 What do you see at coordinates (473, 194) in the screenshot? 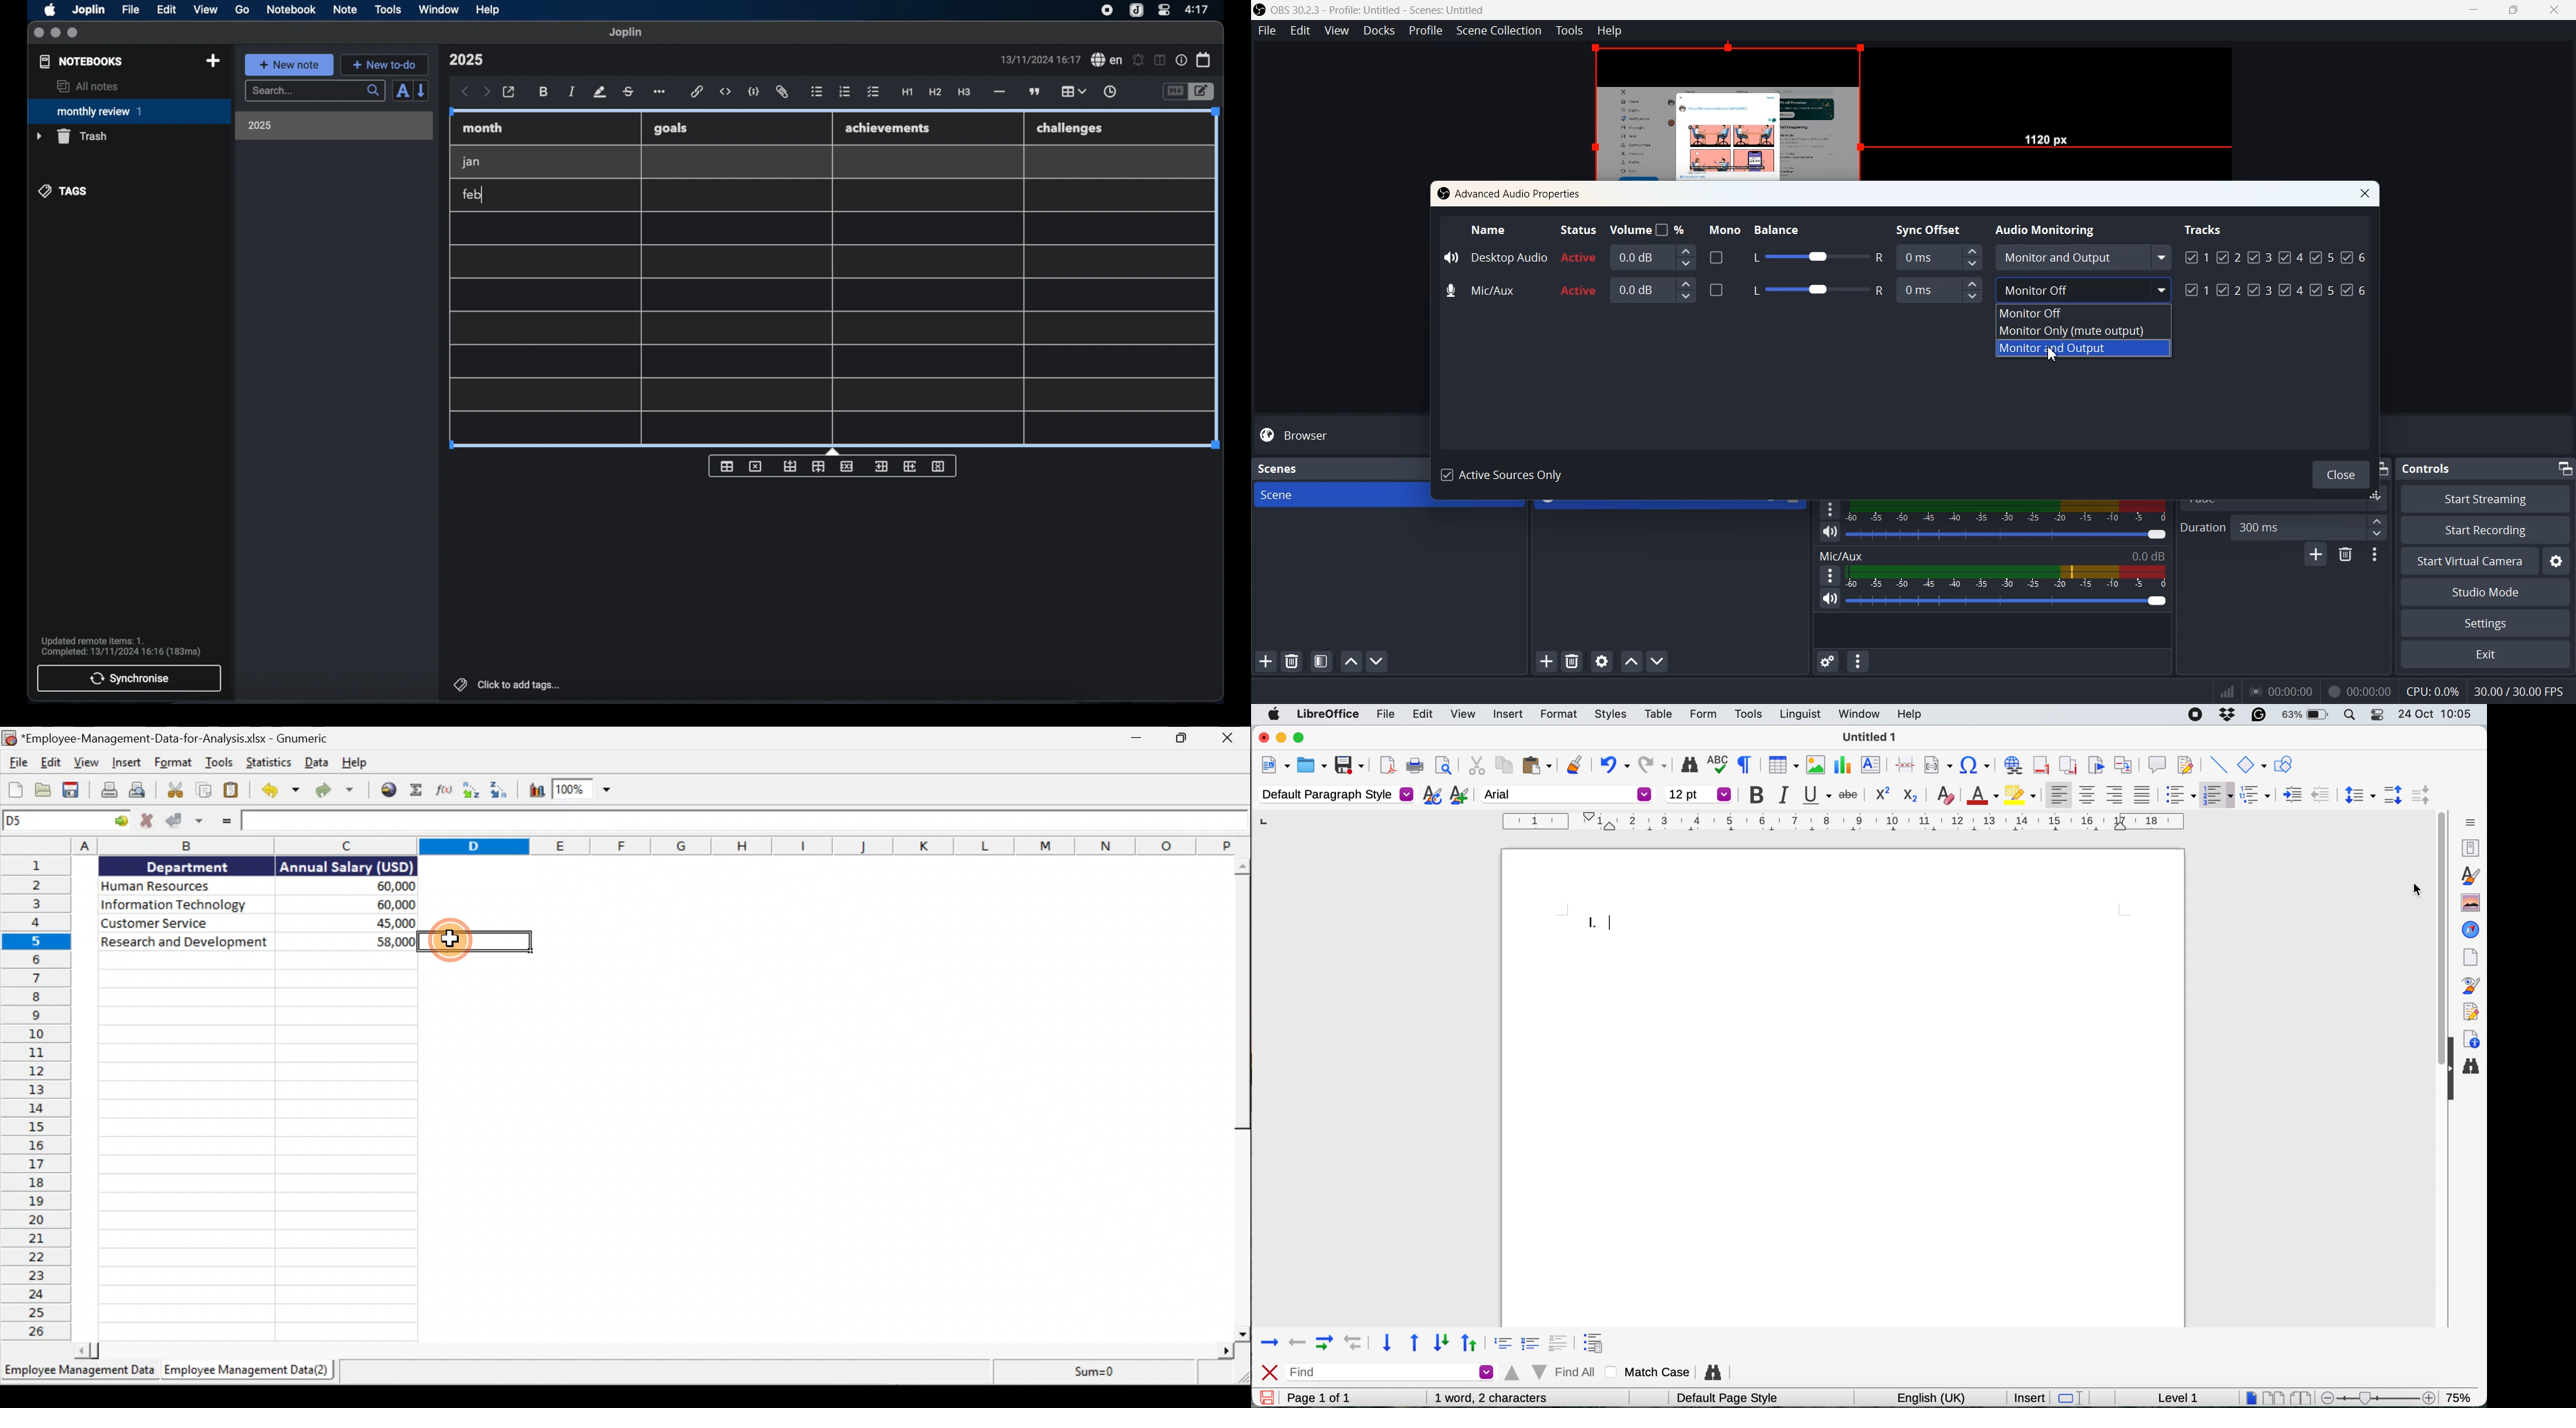
I see `feb` at bounding box center [473, 194].